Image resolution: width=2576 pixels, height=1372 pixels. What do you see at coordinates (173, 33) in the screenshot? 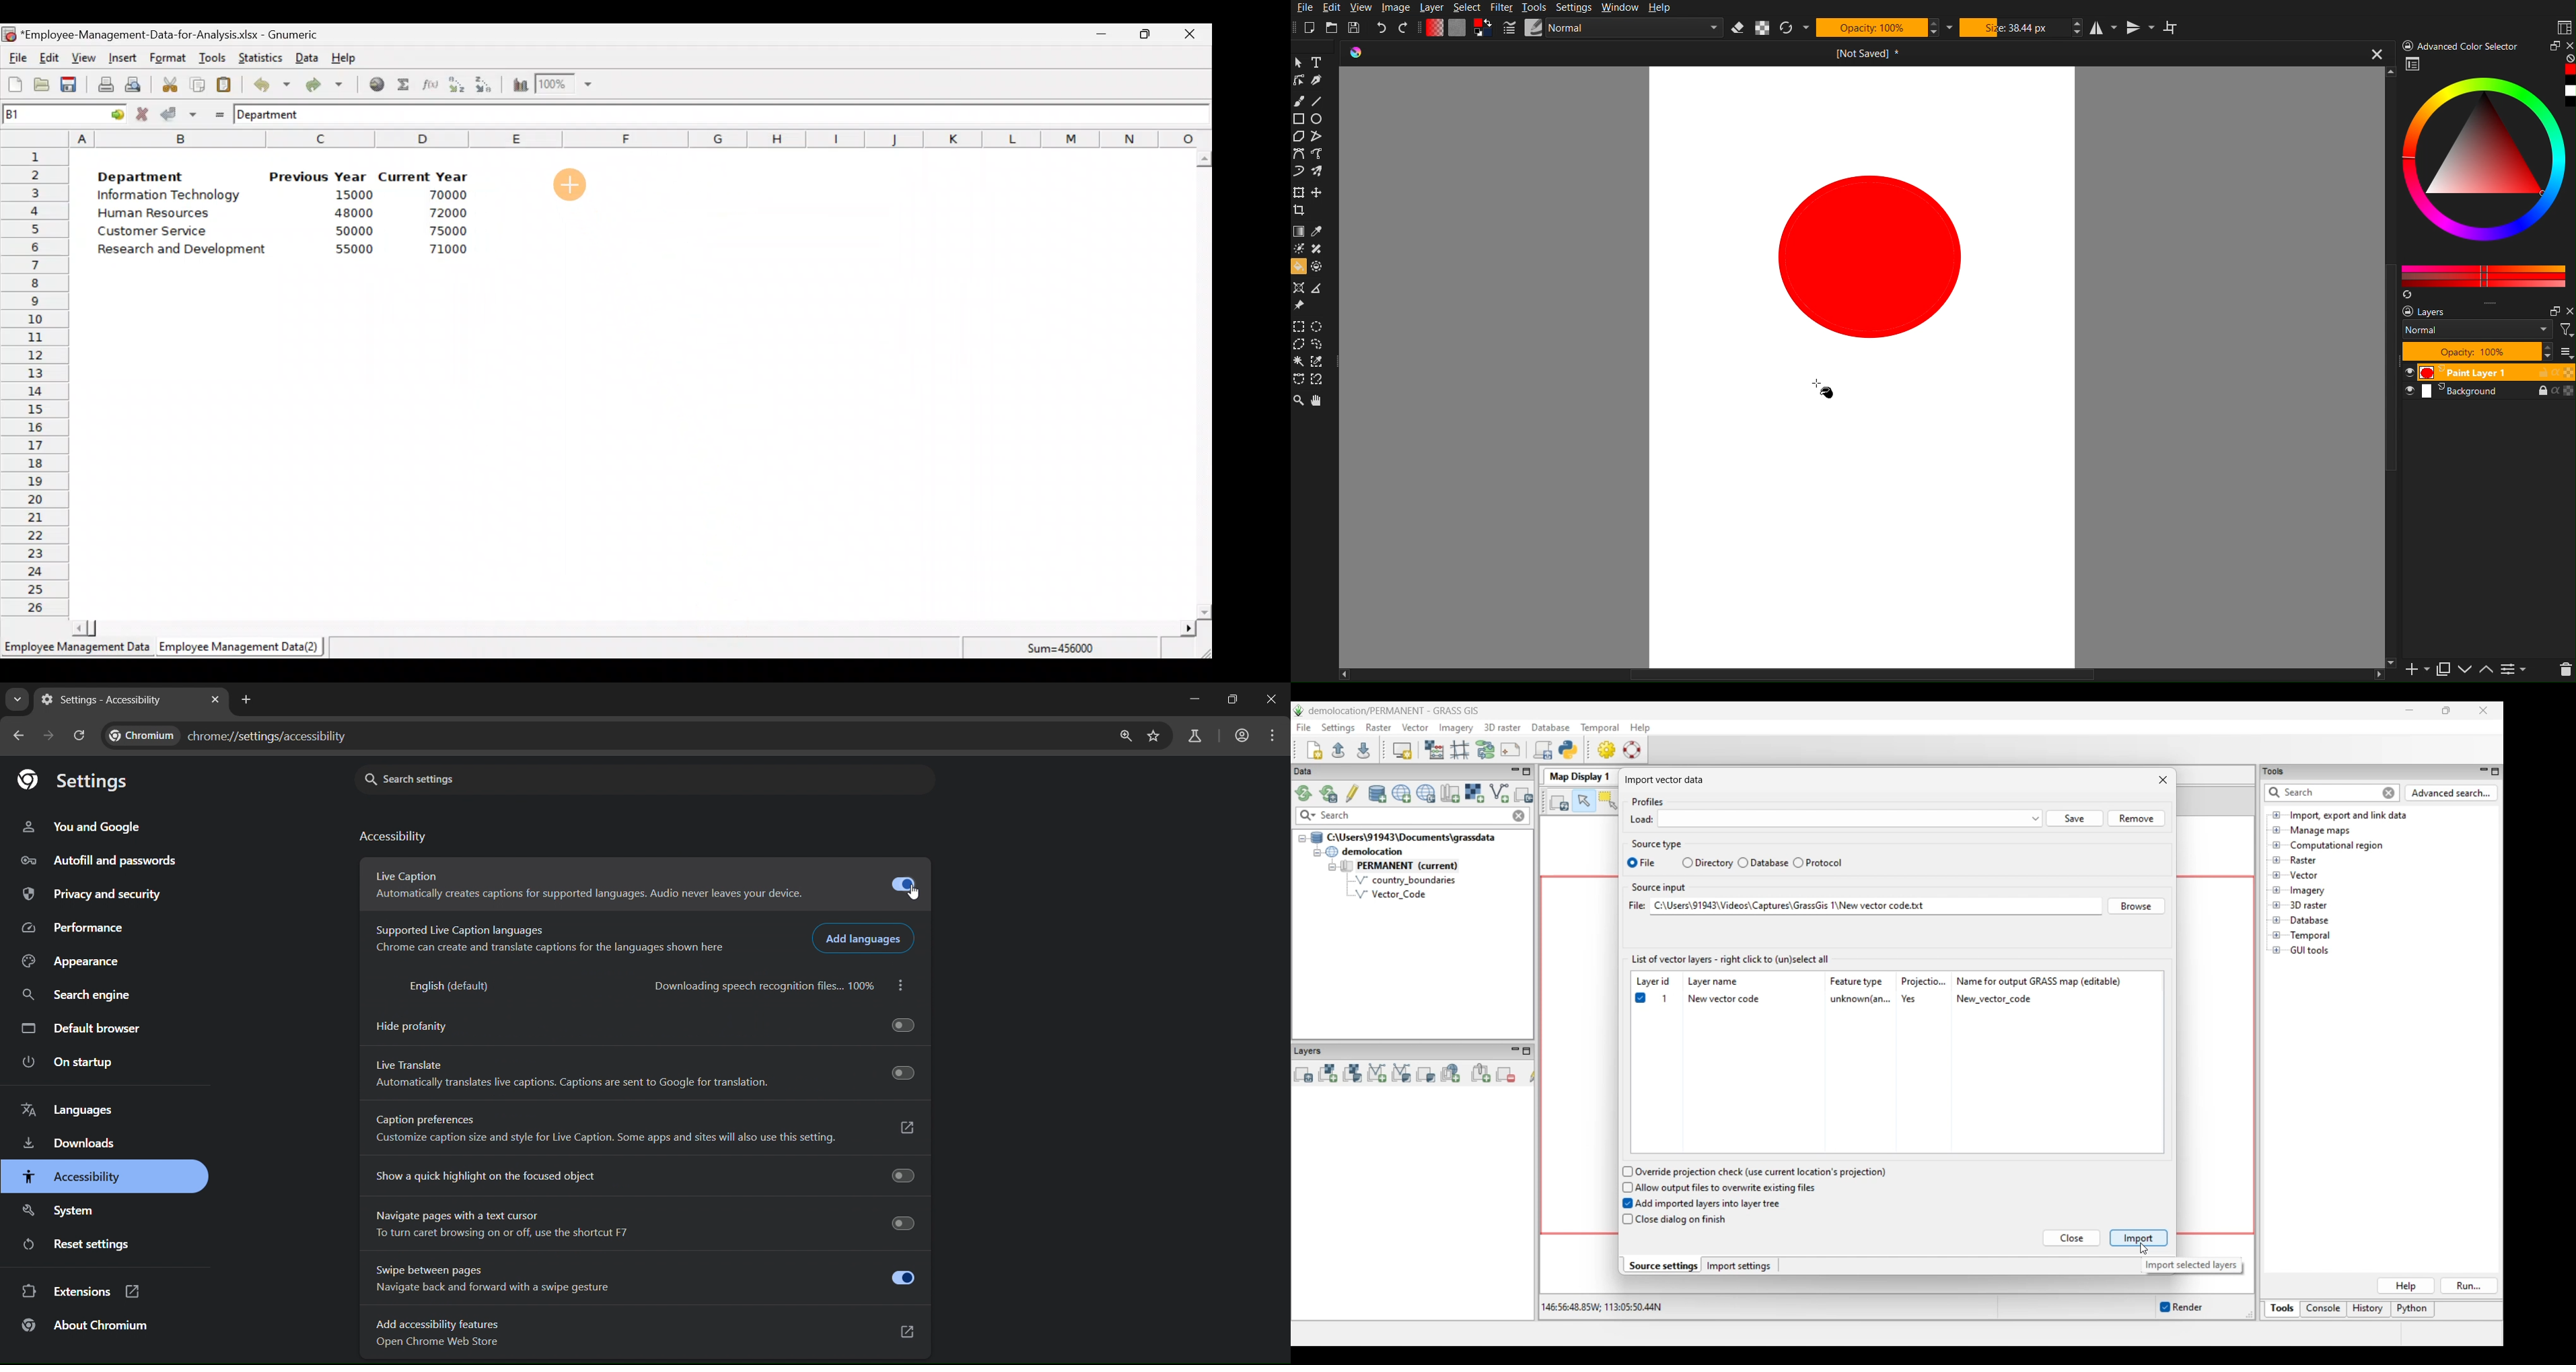
I see `‘Employee-Management-Data-for-Analysis.xlsx - Gnumeric` at bounding box center [173, 33].